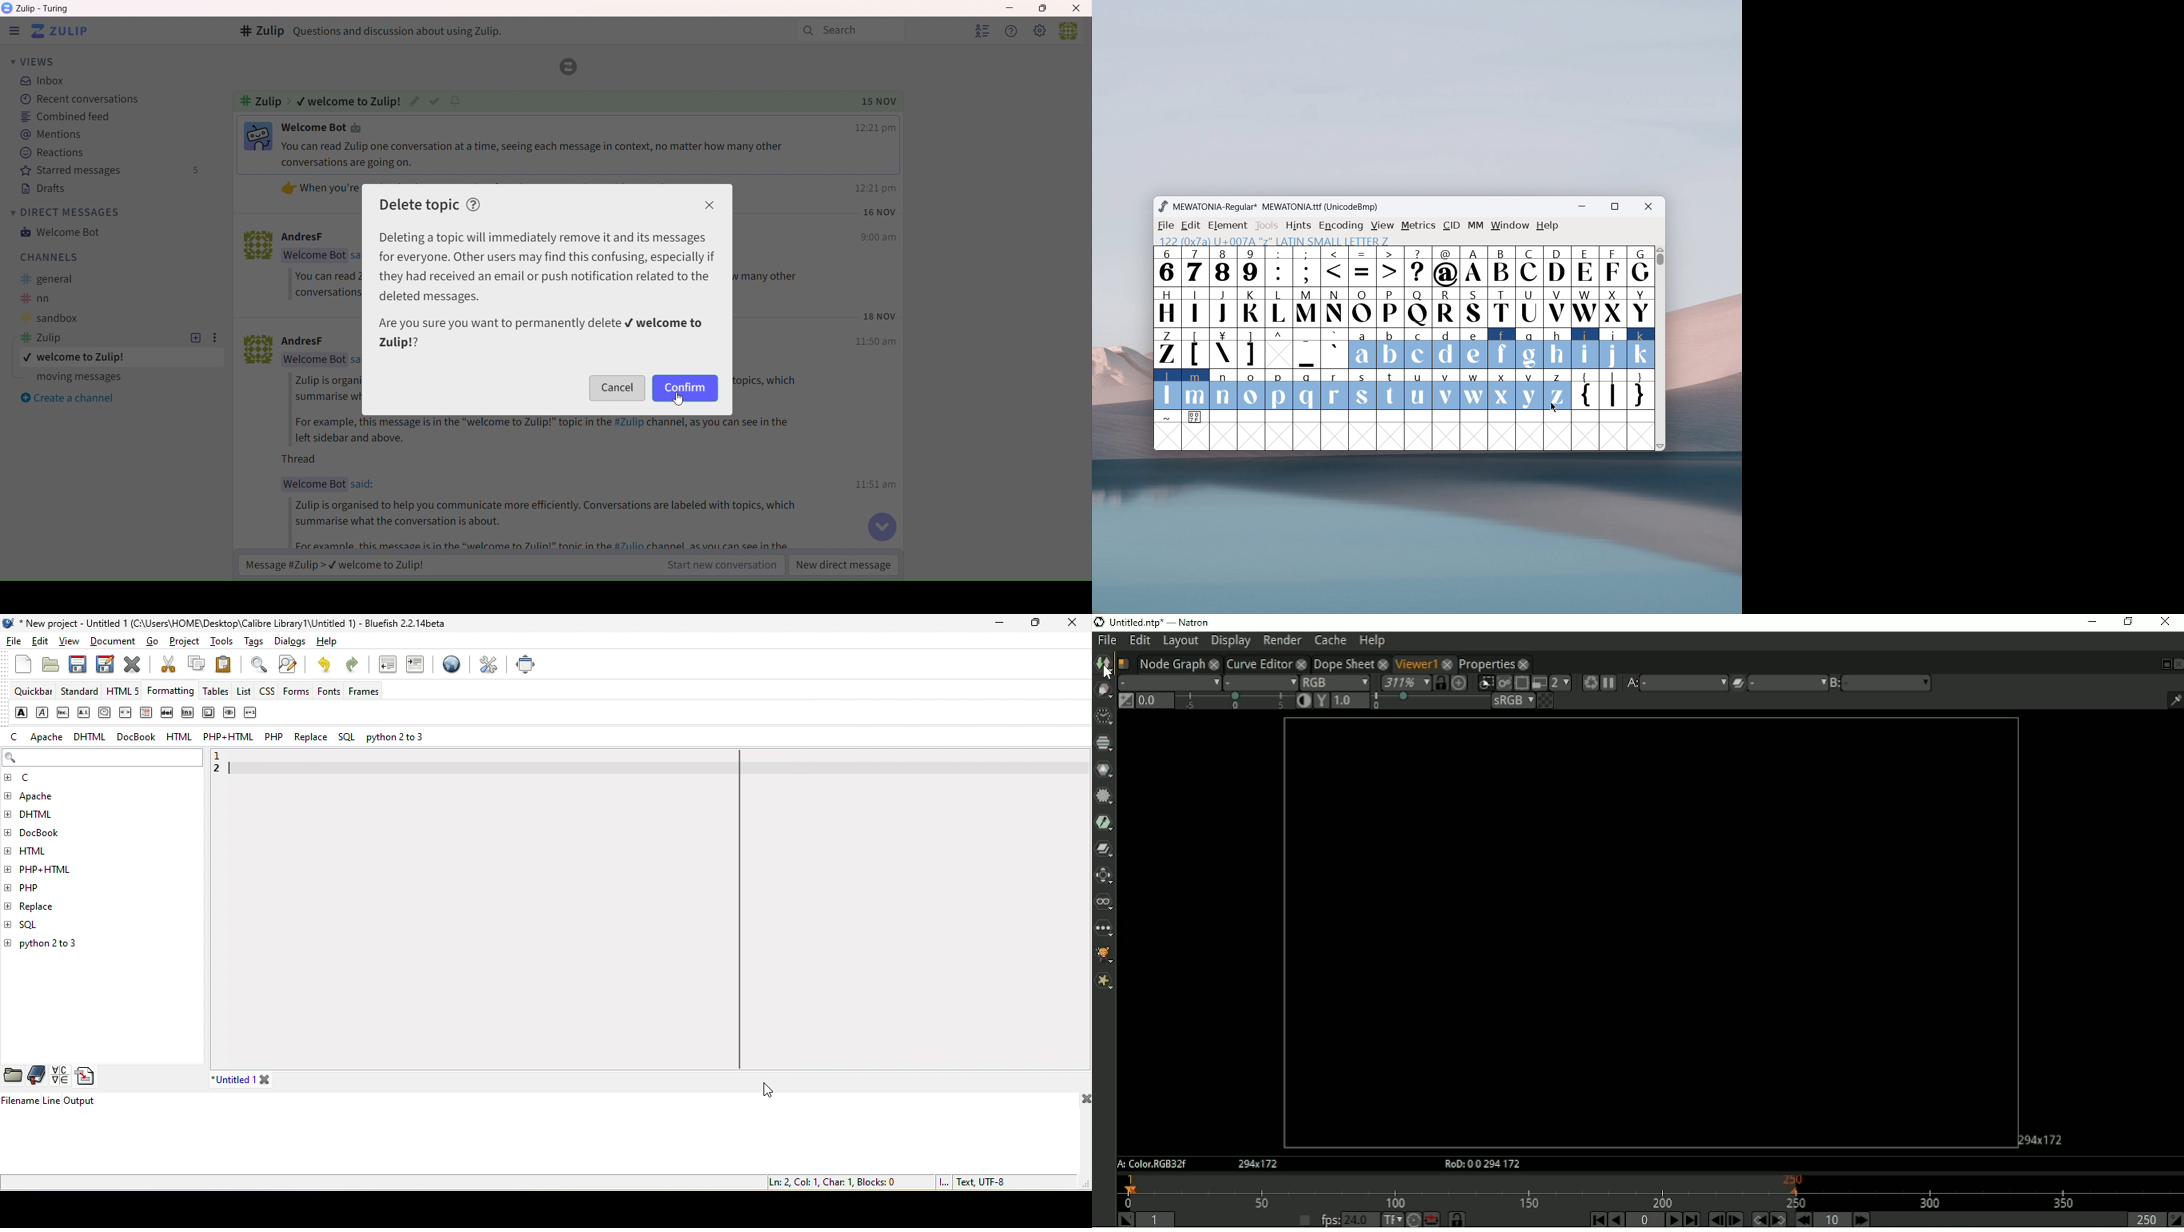 This screenshot has width=2184, height=1232. I want to click on r, so click(1334, 390).